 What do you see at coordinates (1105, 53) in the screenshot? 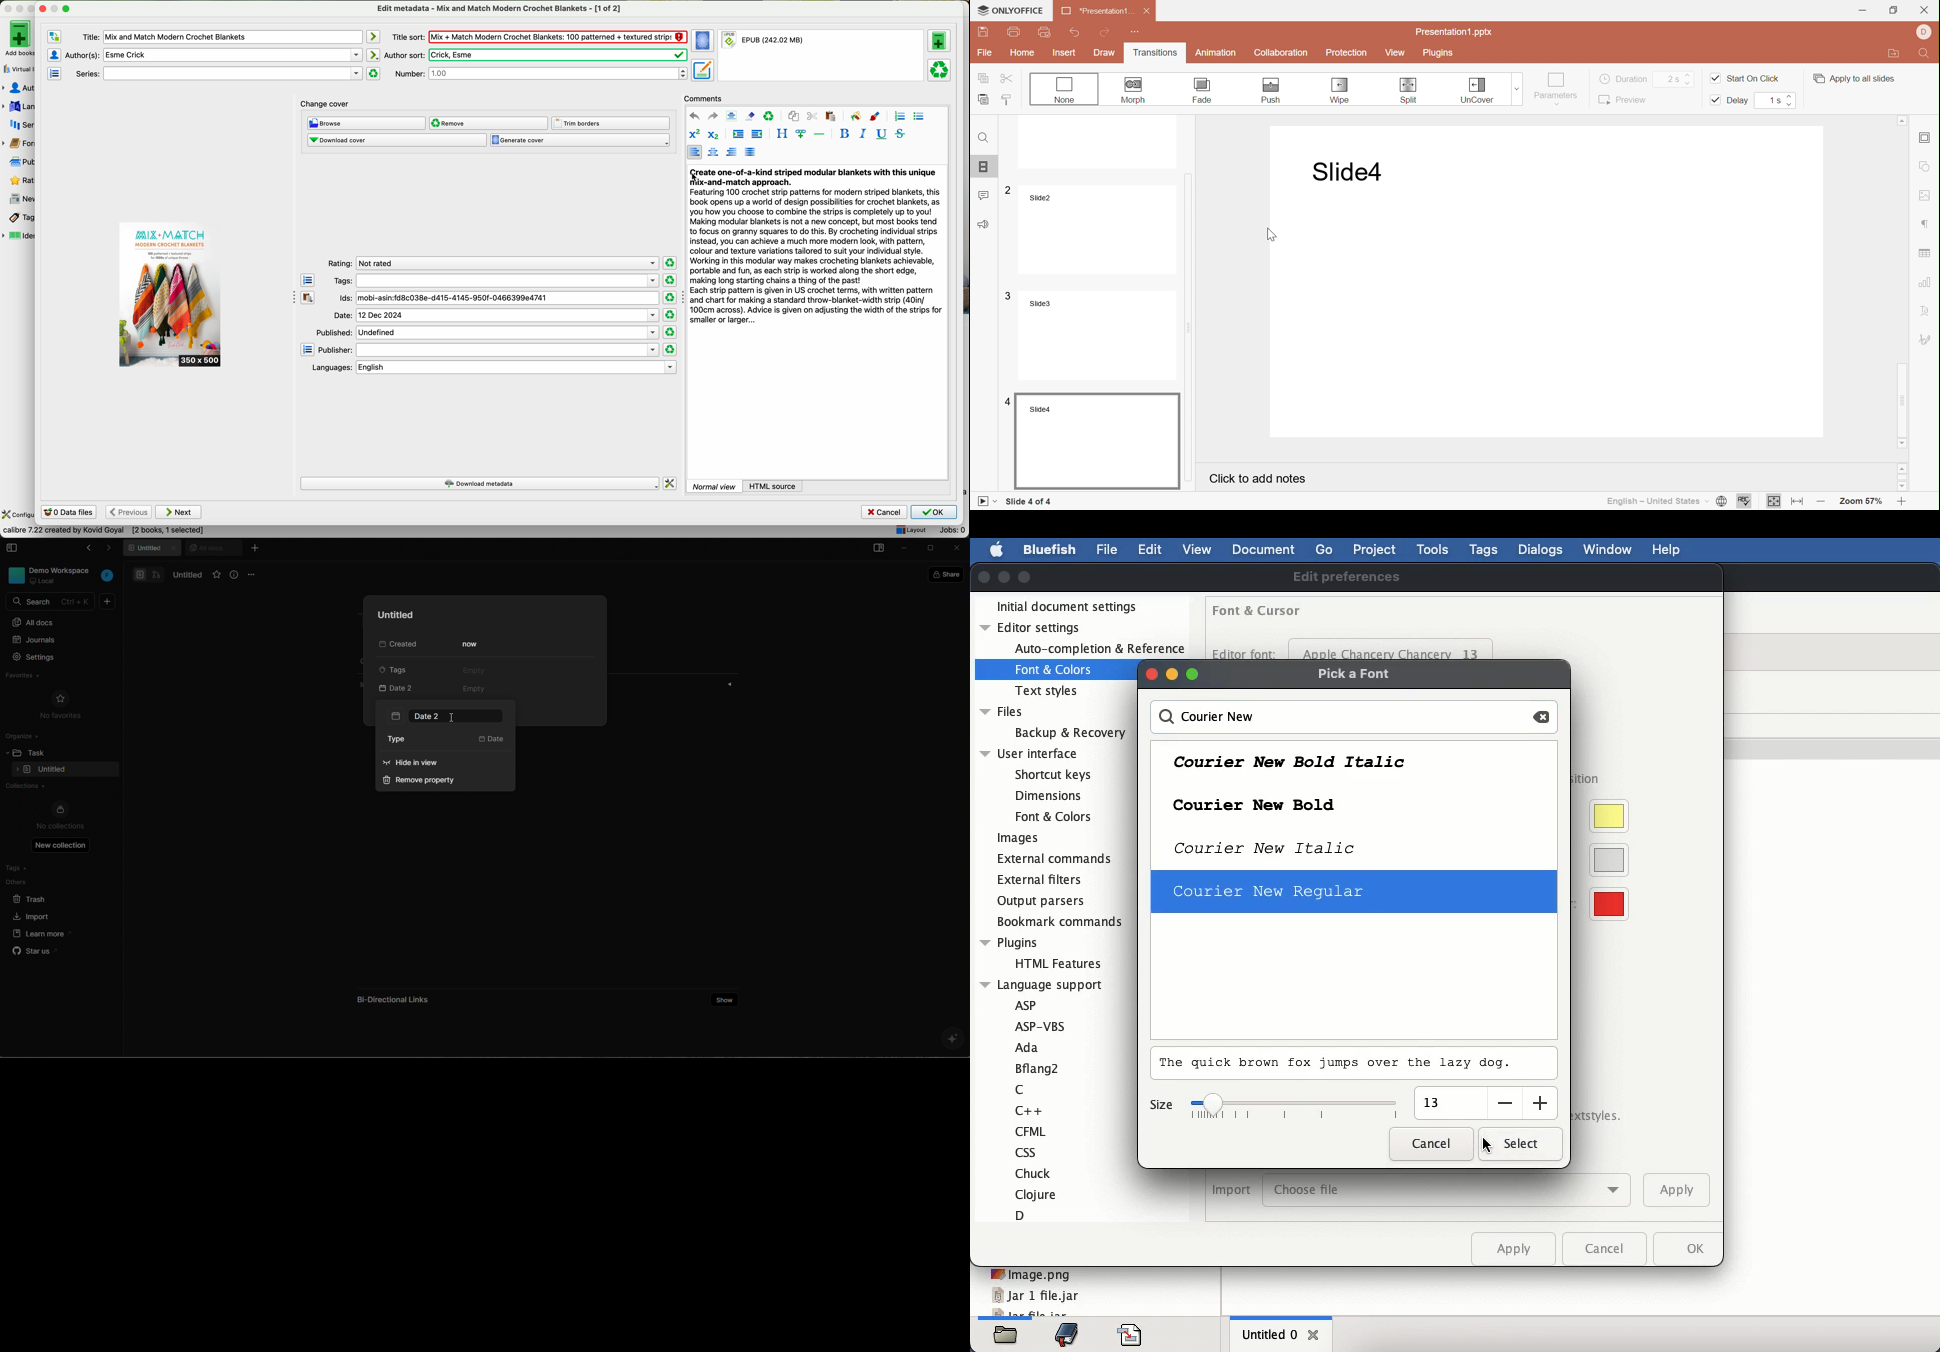
I see `Draw` at bounding box center [1105, 53].